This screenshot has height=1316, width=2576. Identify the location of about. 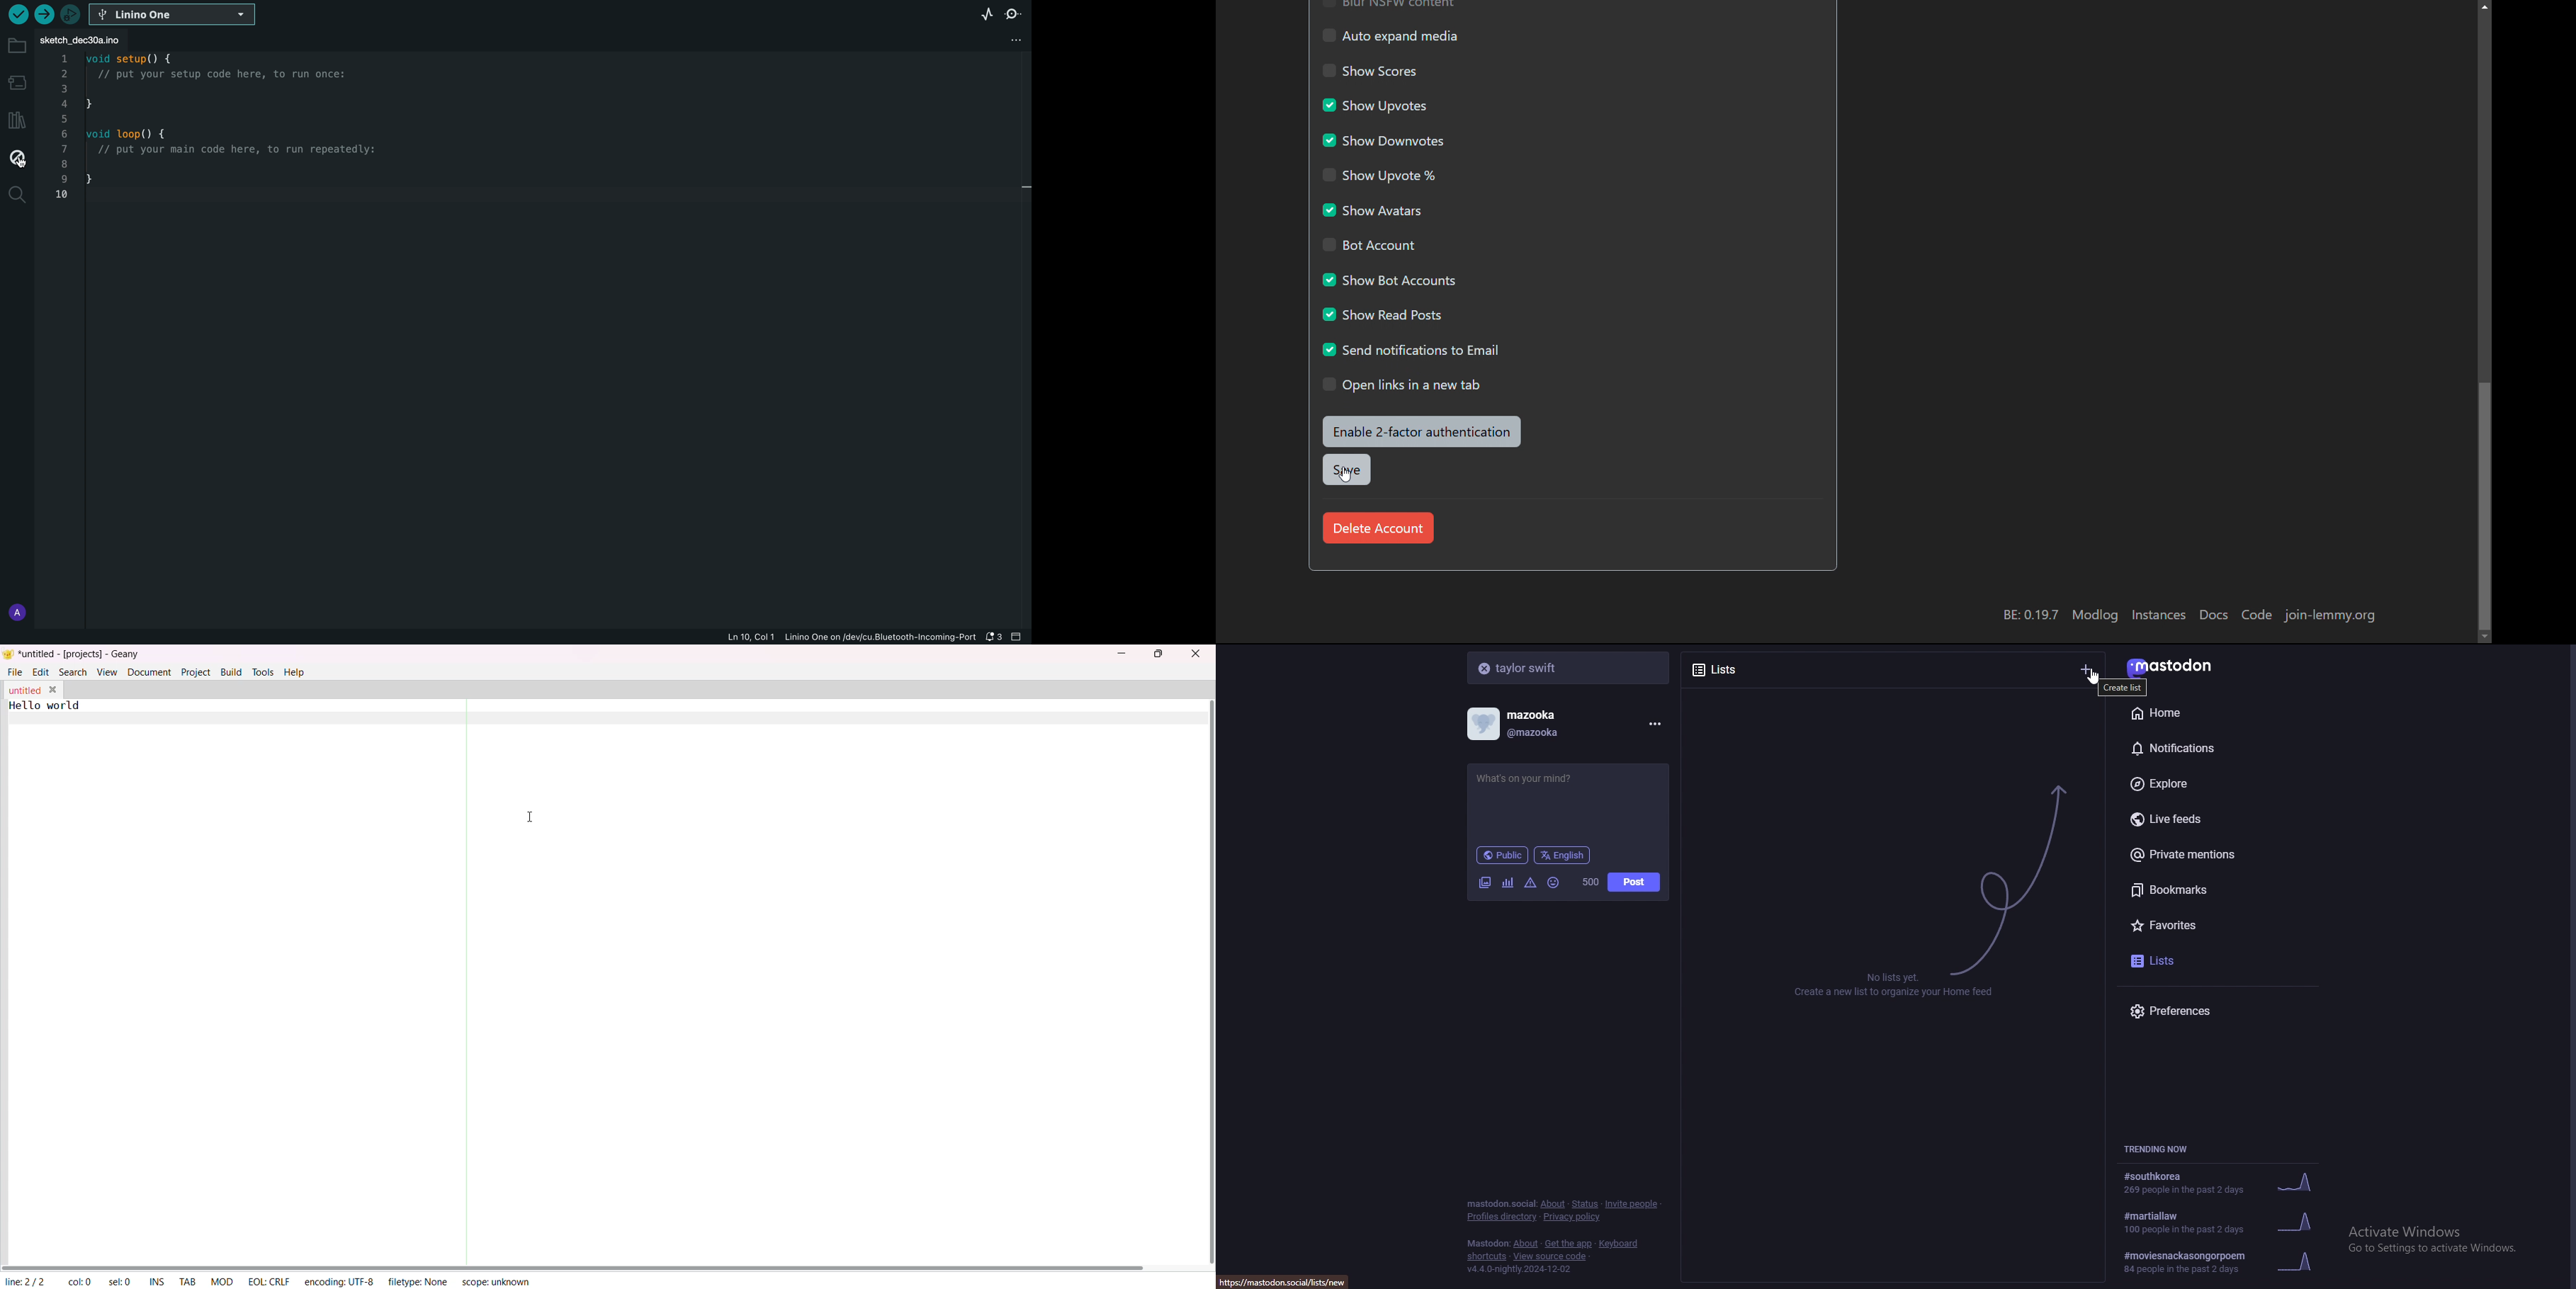
(1552, 1204).